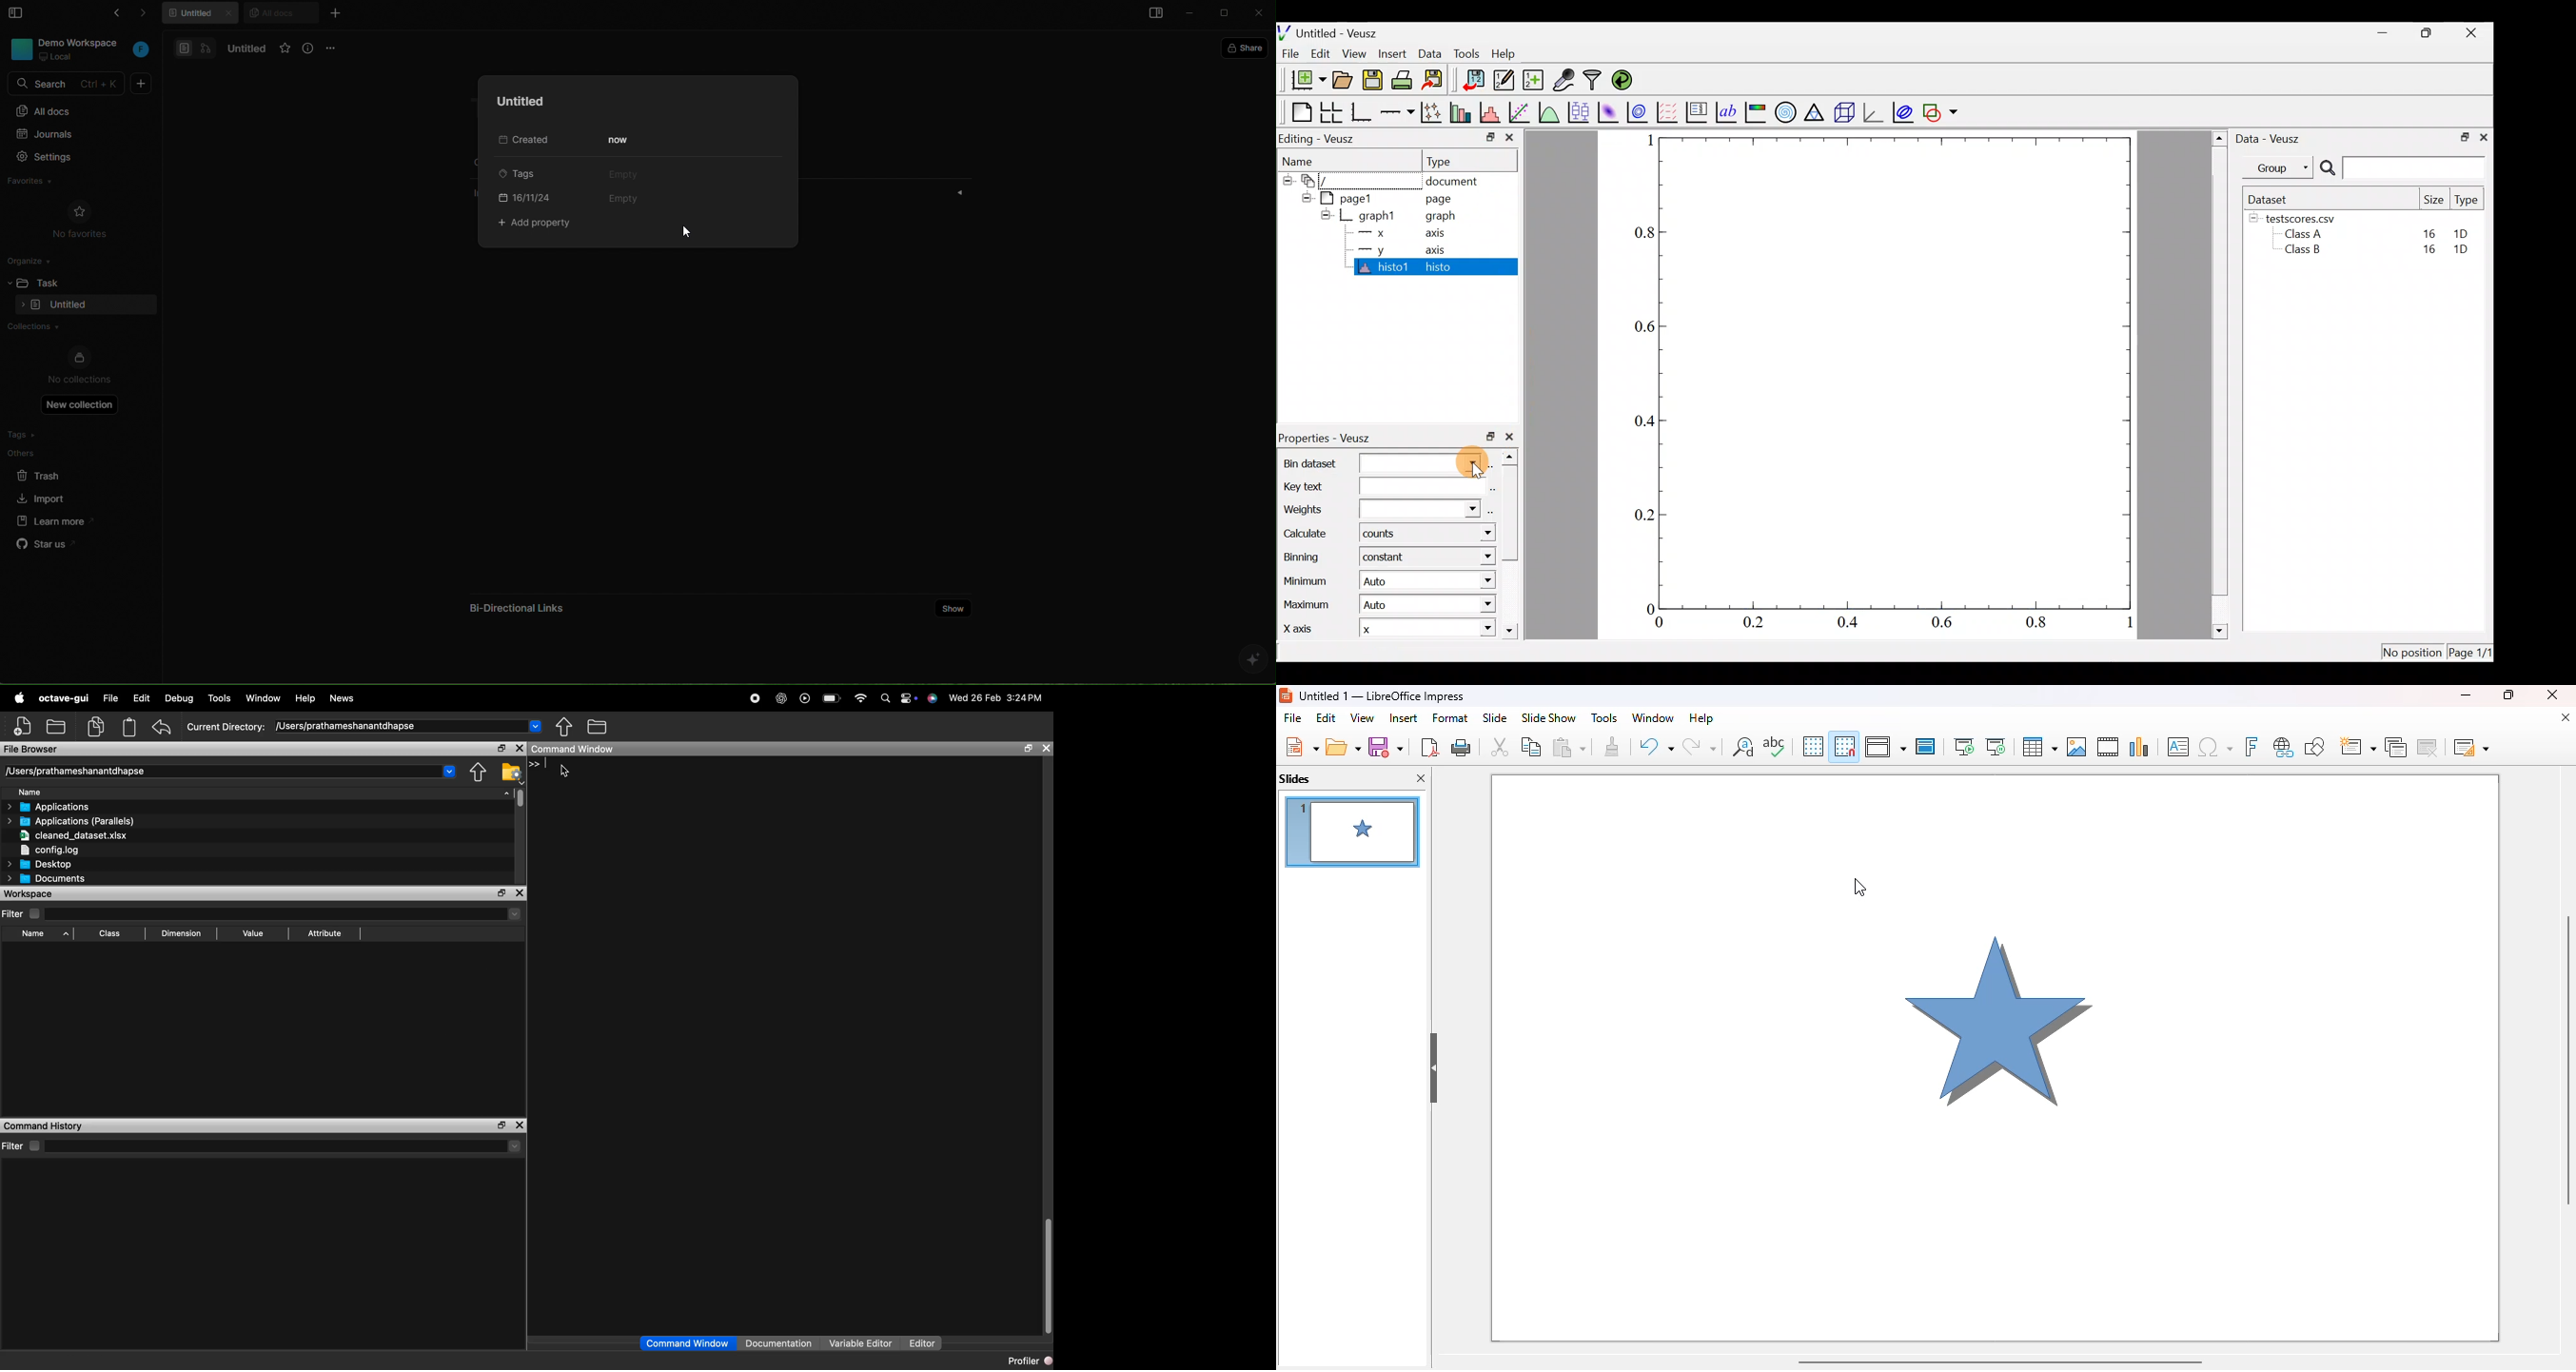 The image size is (2576, 1372). Describe the element at coordinates (69, 306) in the screenshot. I see `empty folder` at that location.